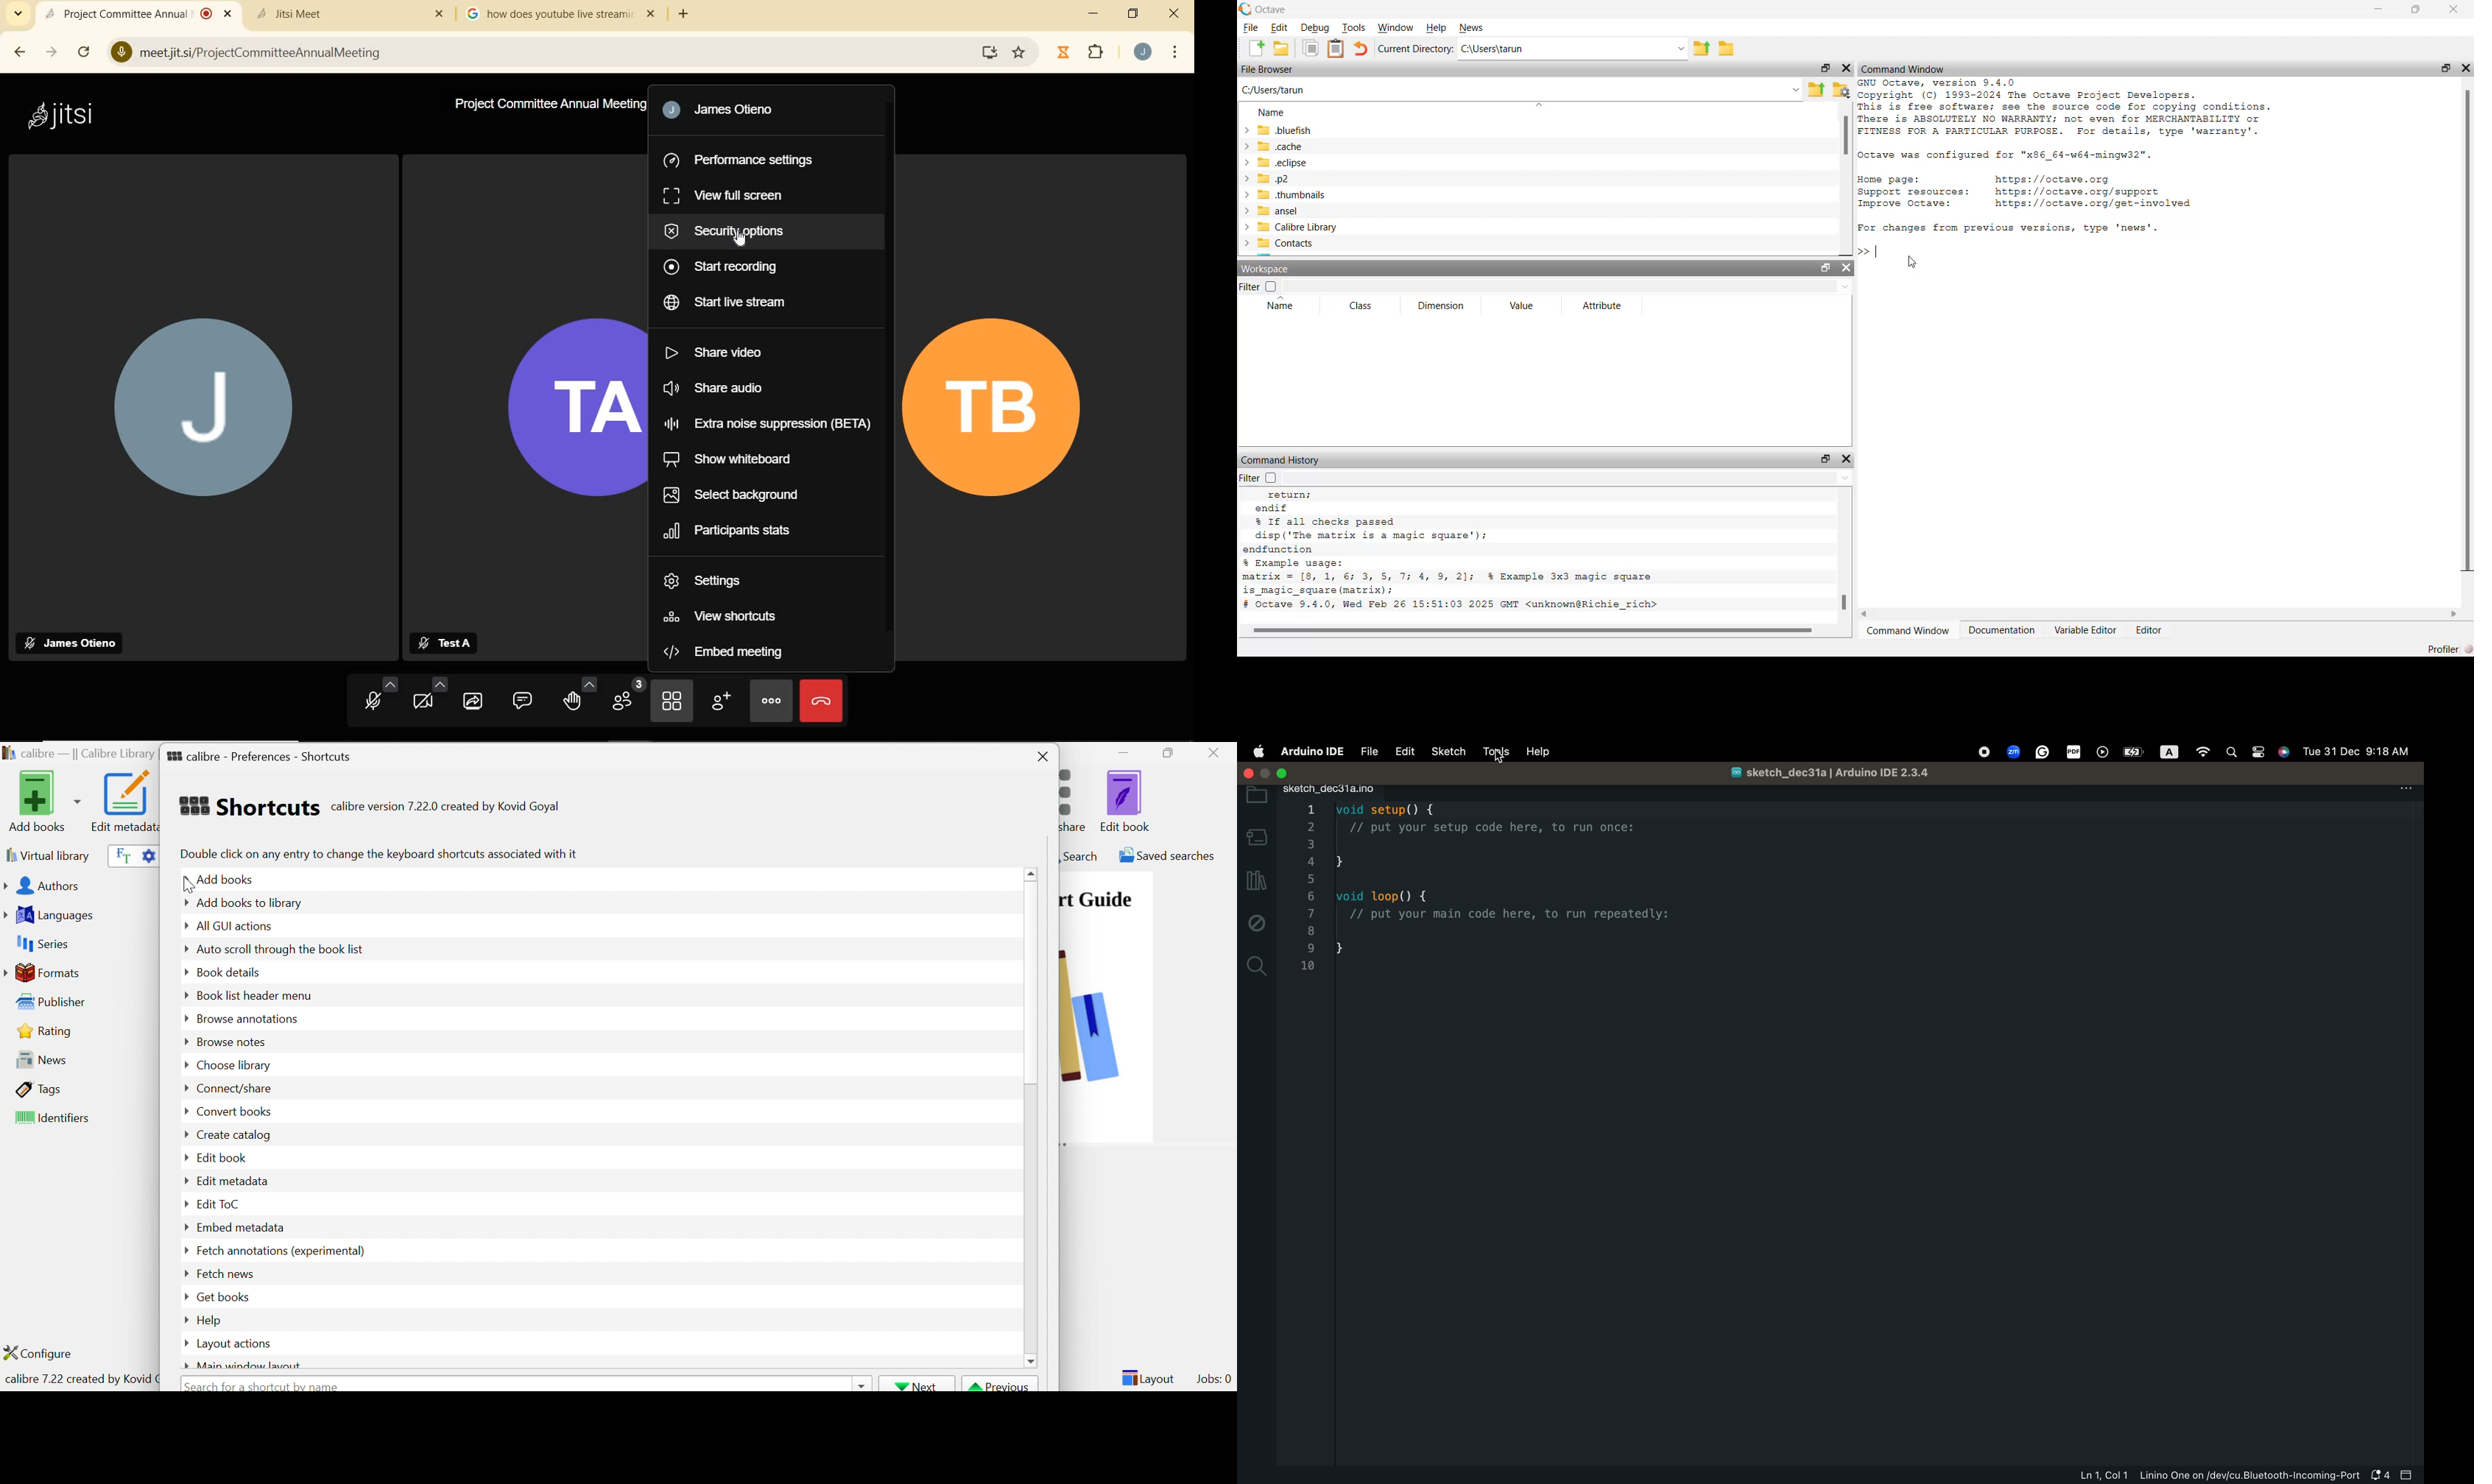  Describe the element at coordinates (2359, 751) in the screenshot. I see `time and hour` at that location.